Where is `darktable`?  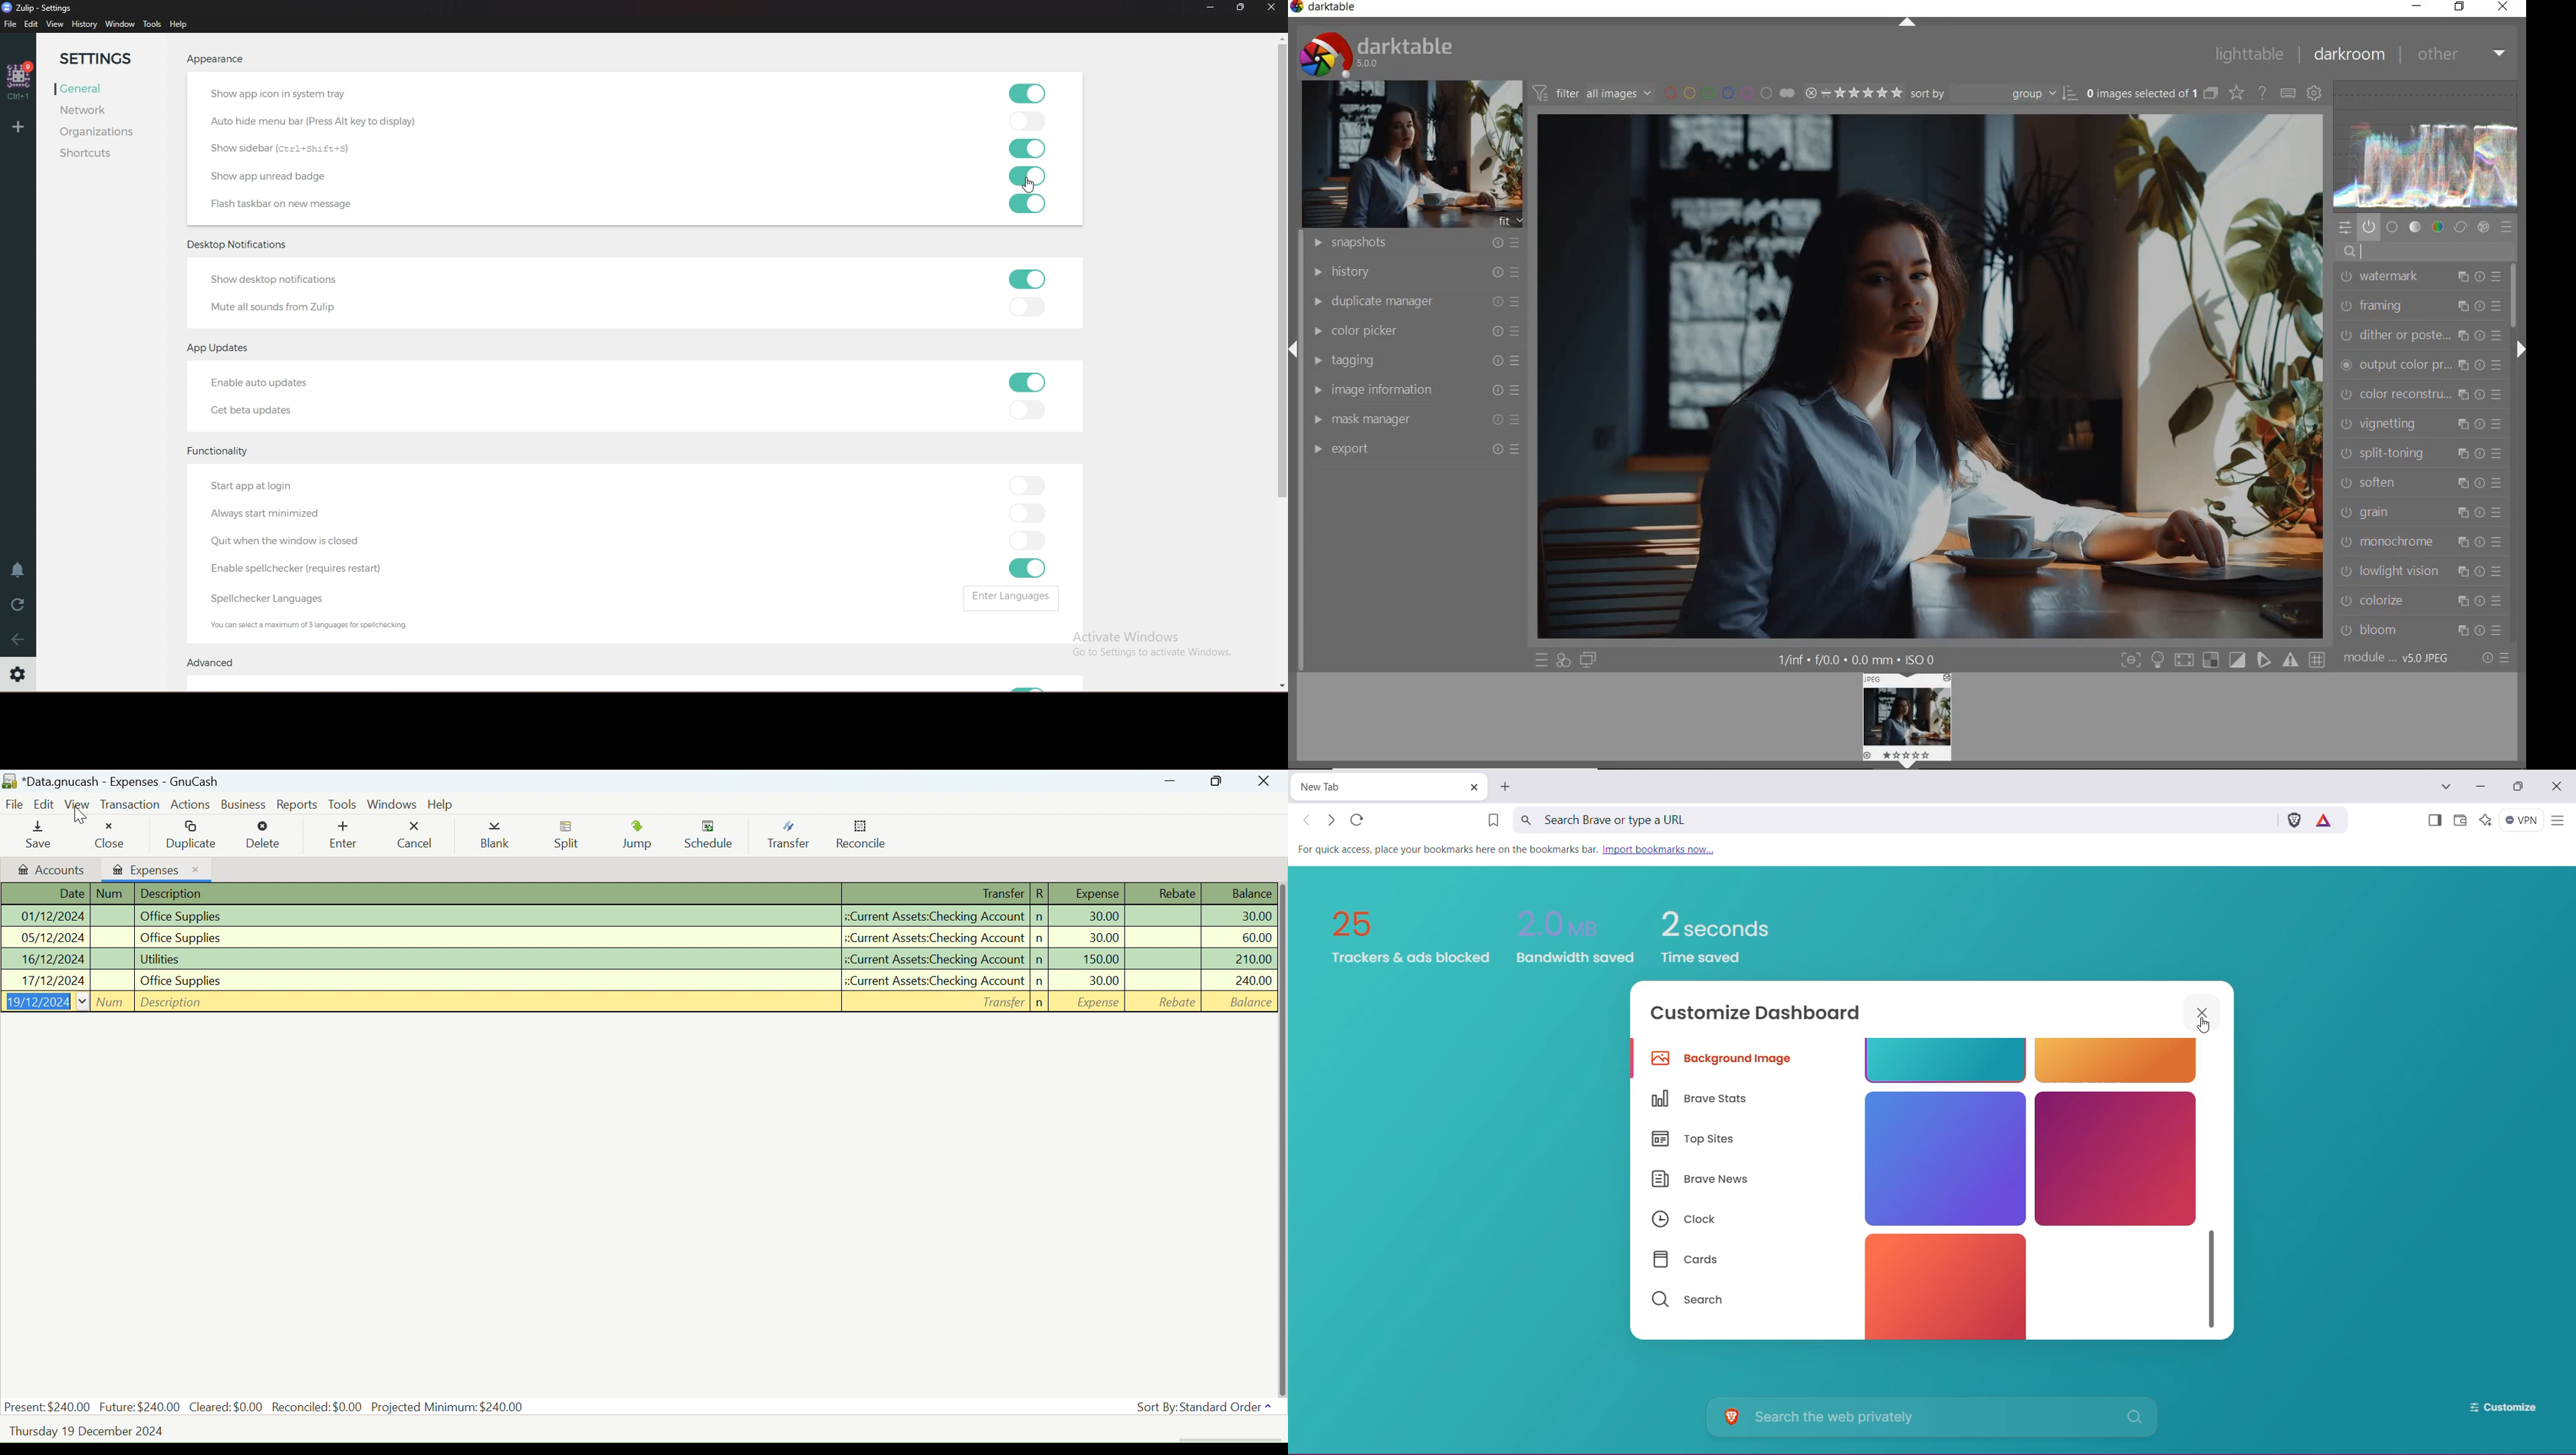 darktable is located at coordinates (1330, 8).